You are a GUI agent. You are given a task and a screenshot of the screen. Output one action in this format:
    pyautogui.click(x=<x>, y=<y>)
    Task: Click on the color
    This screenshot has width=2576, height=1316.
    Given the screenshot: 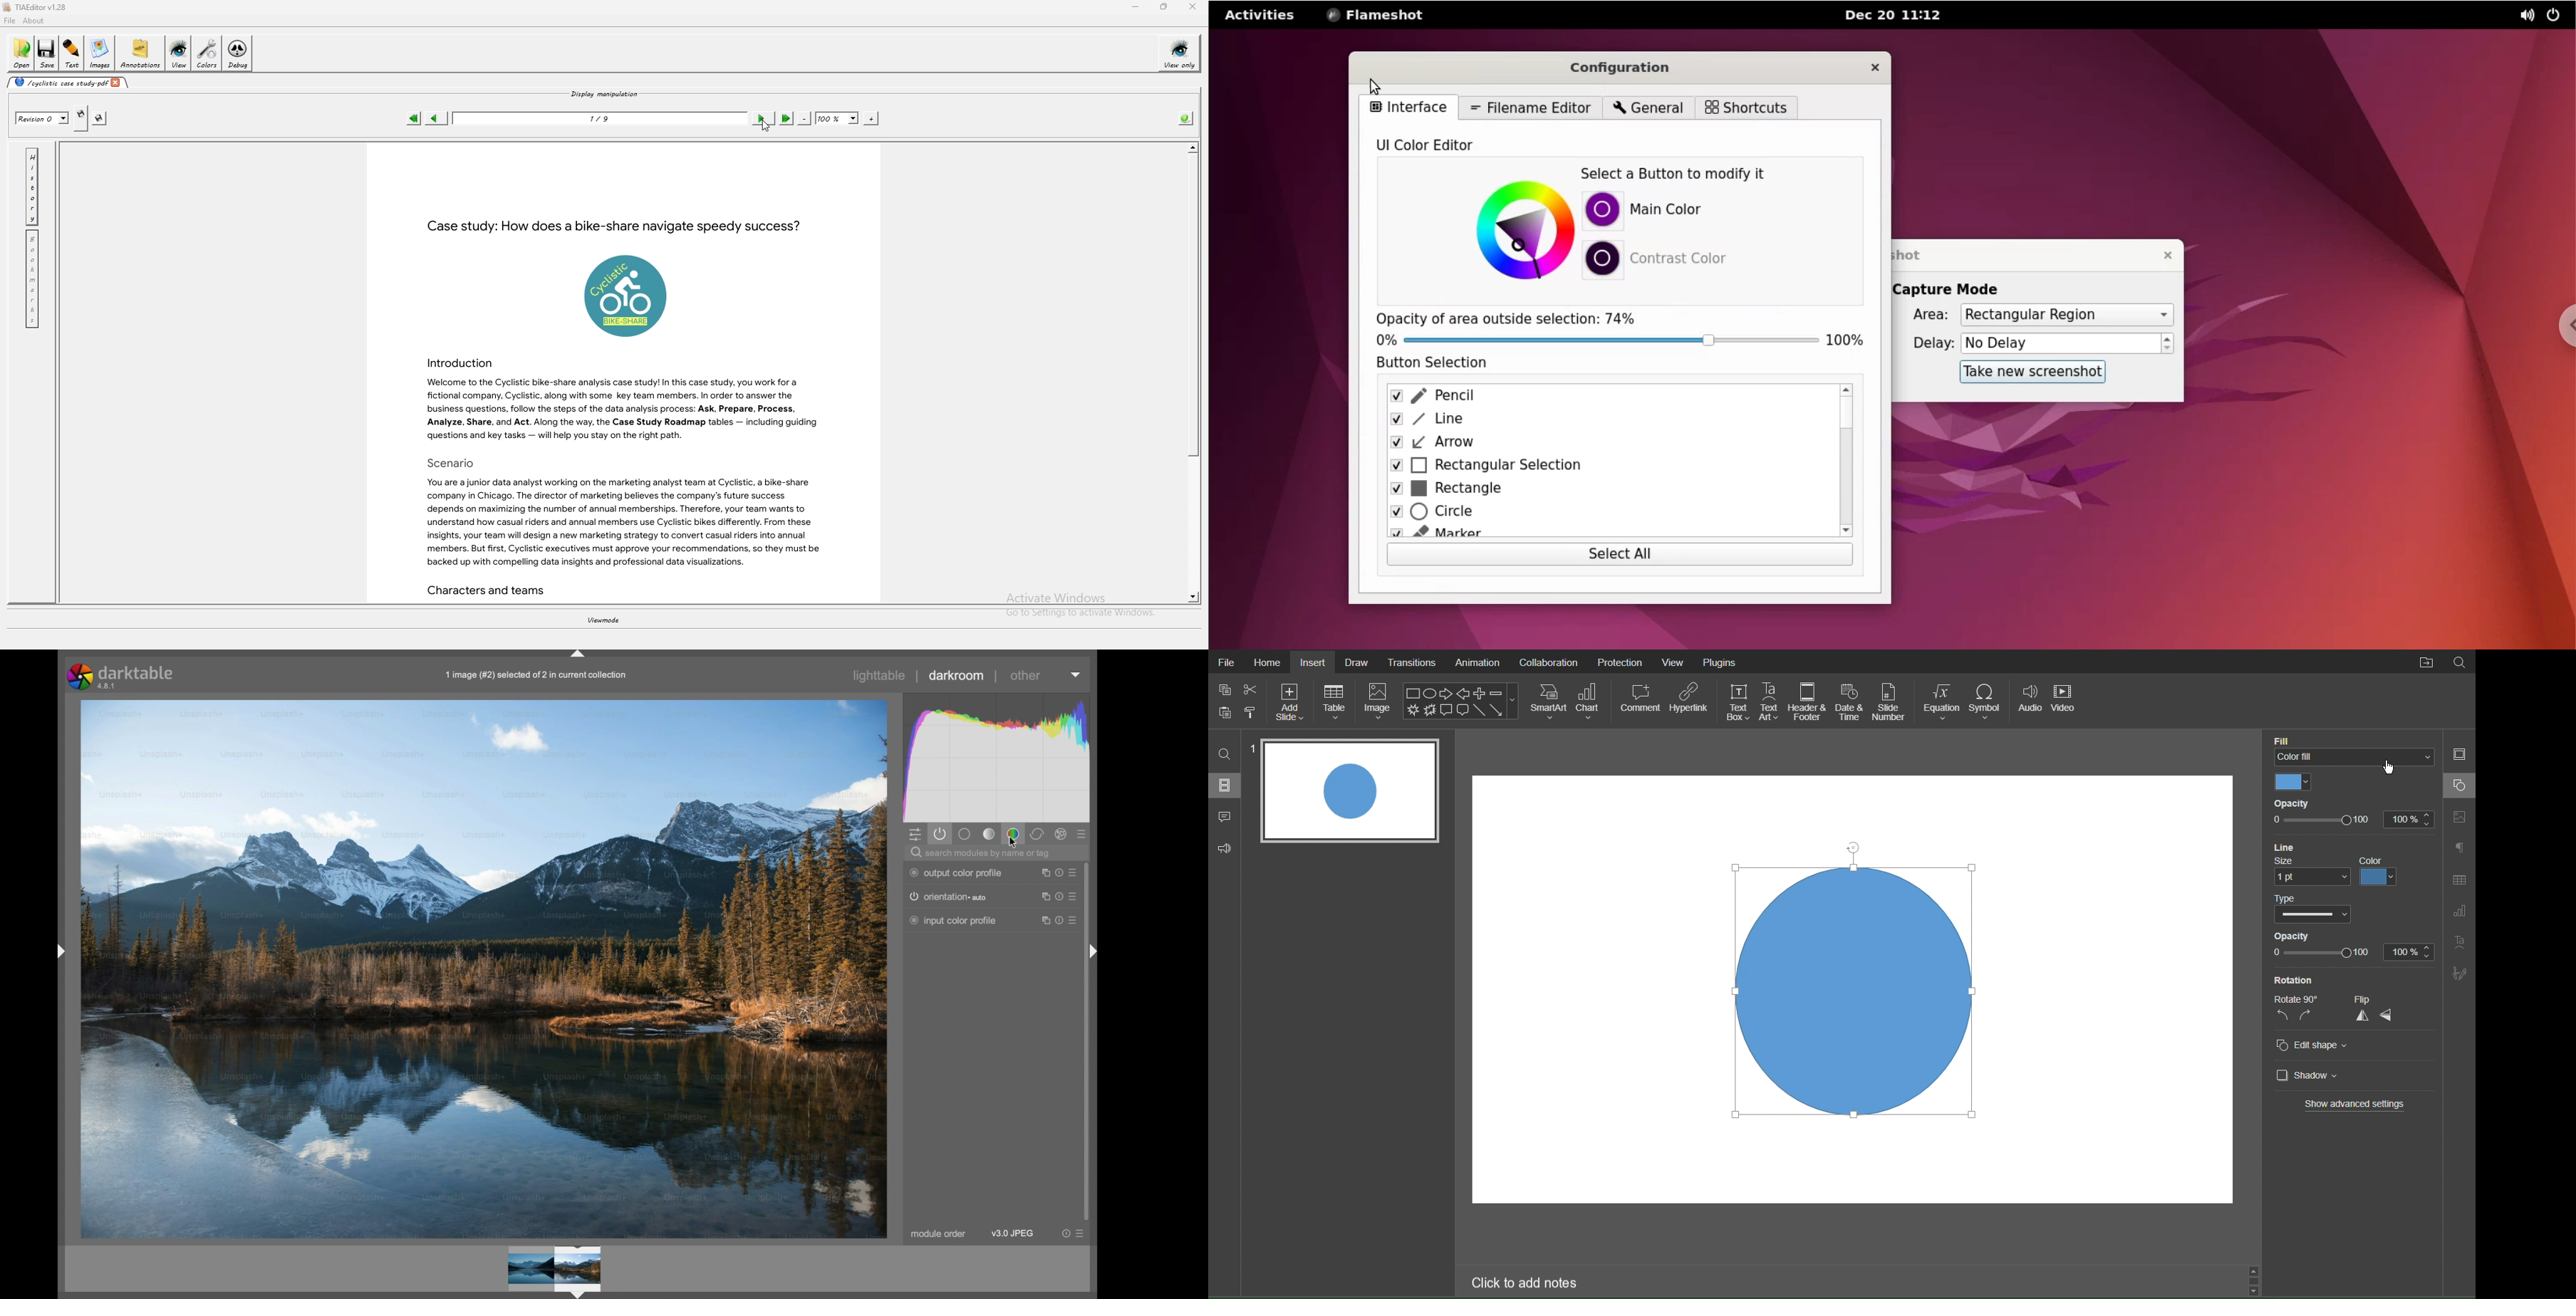 What is the action you would take?
    pyautogui.click(x=2368, y=859)
    